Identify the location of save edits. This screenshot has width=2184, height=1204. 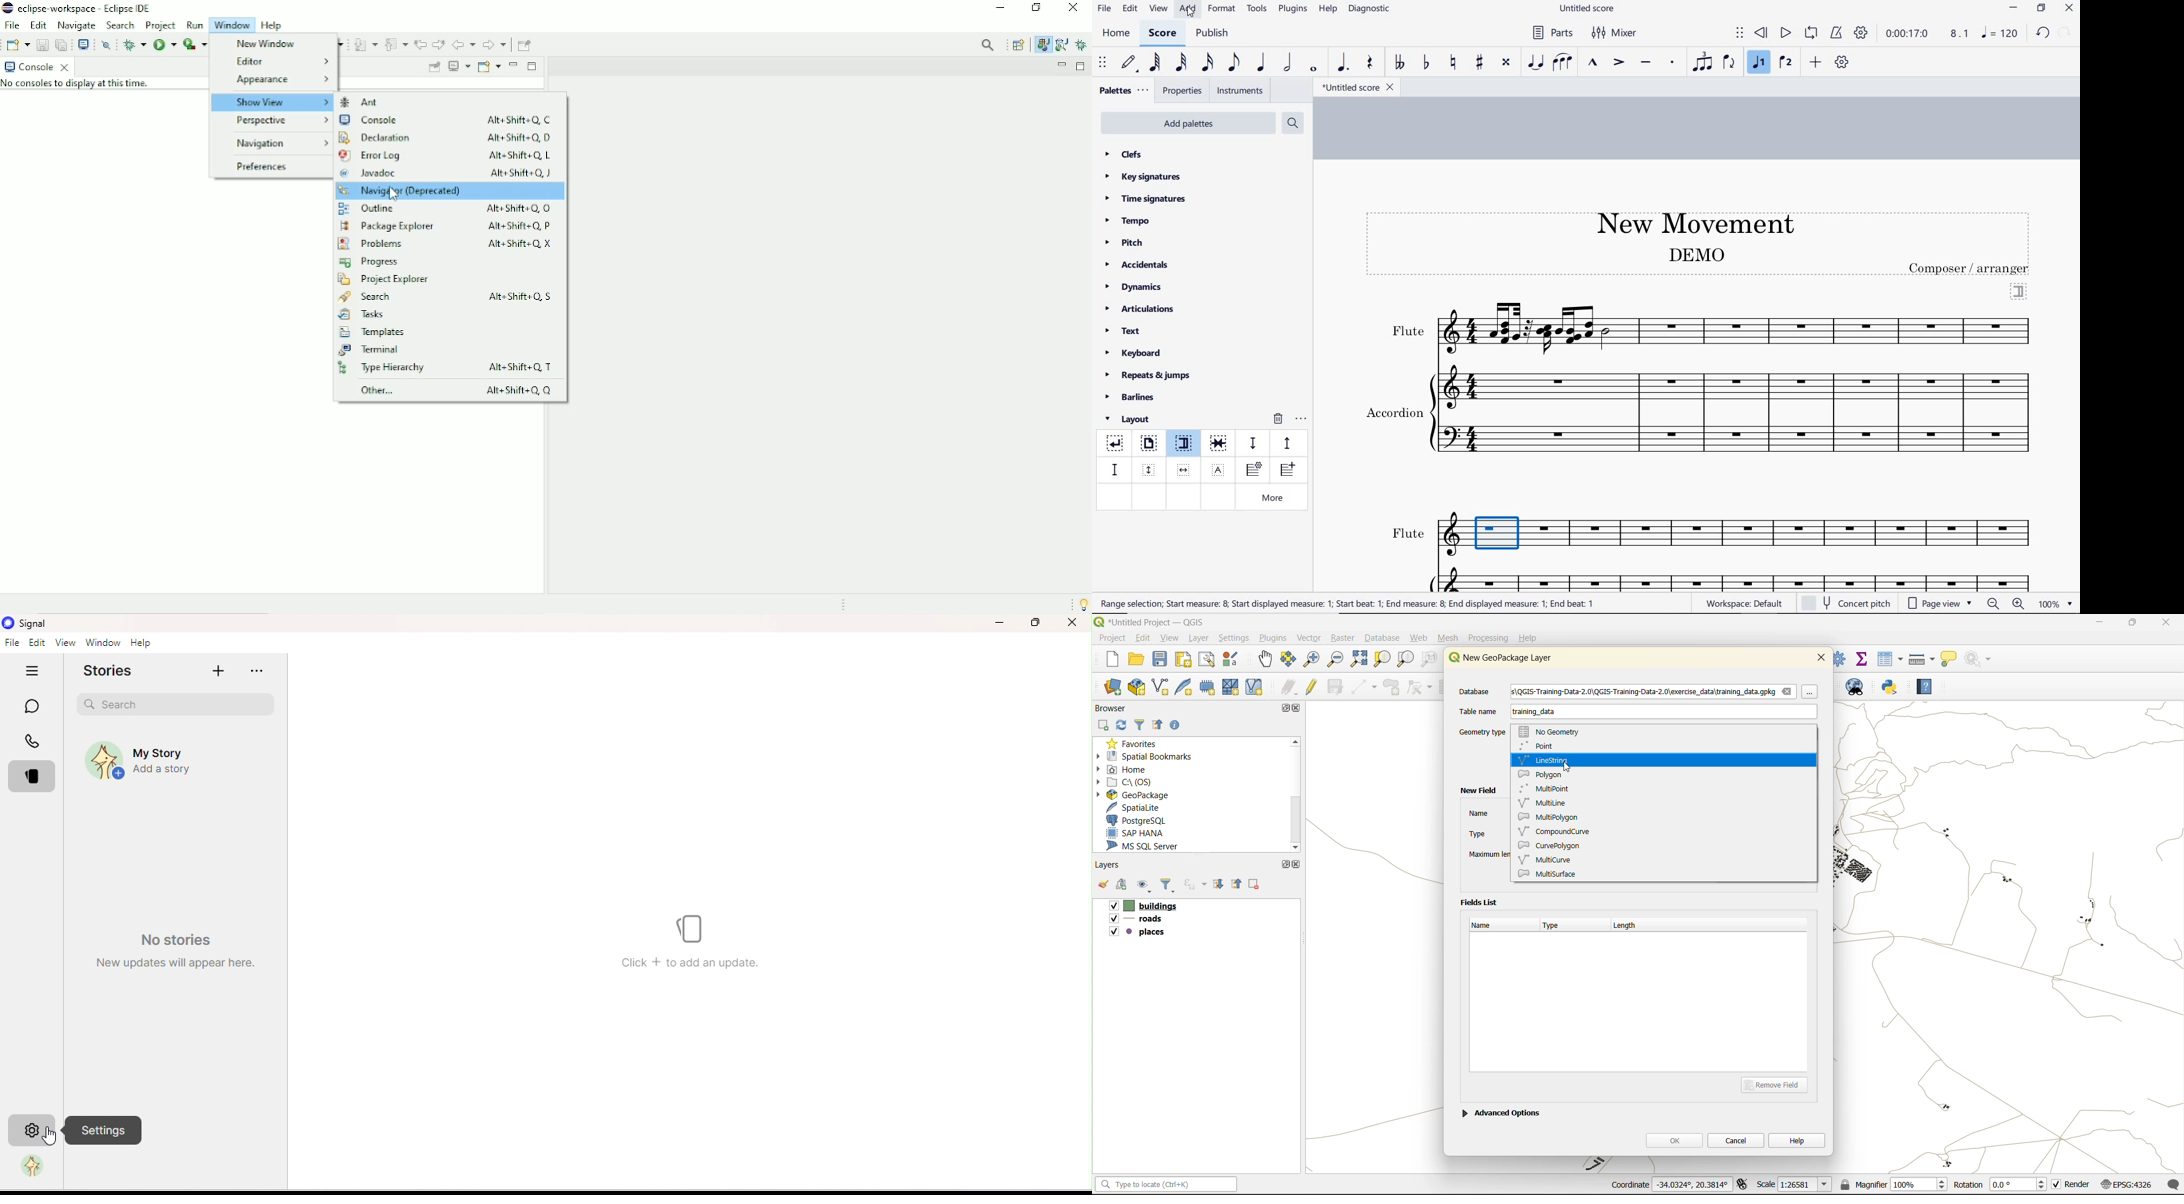
(1337, 687).